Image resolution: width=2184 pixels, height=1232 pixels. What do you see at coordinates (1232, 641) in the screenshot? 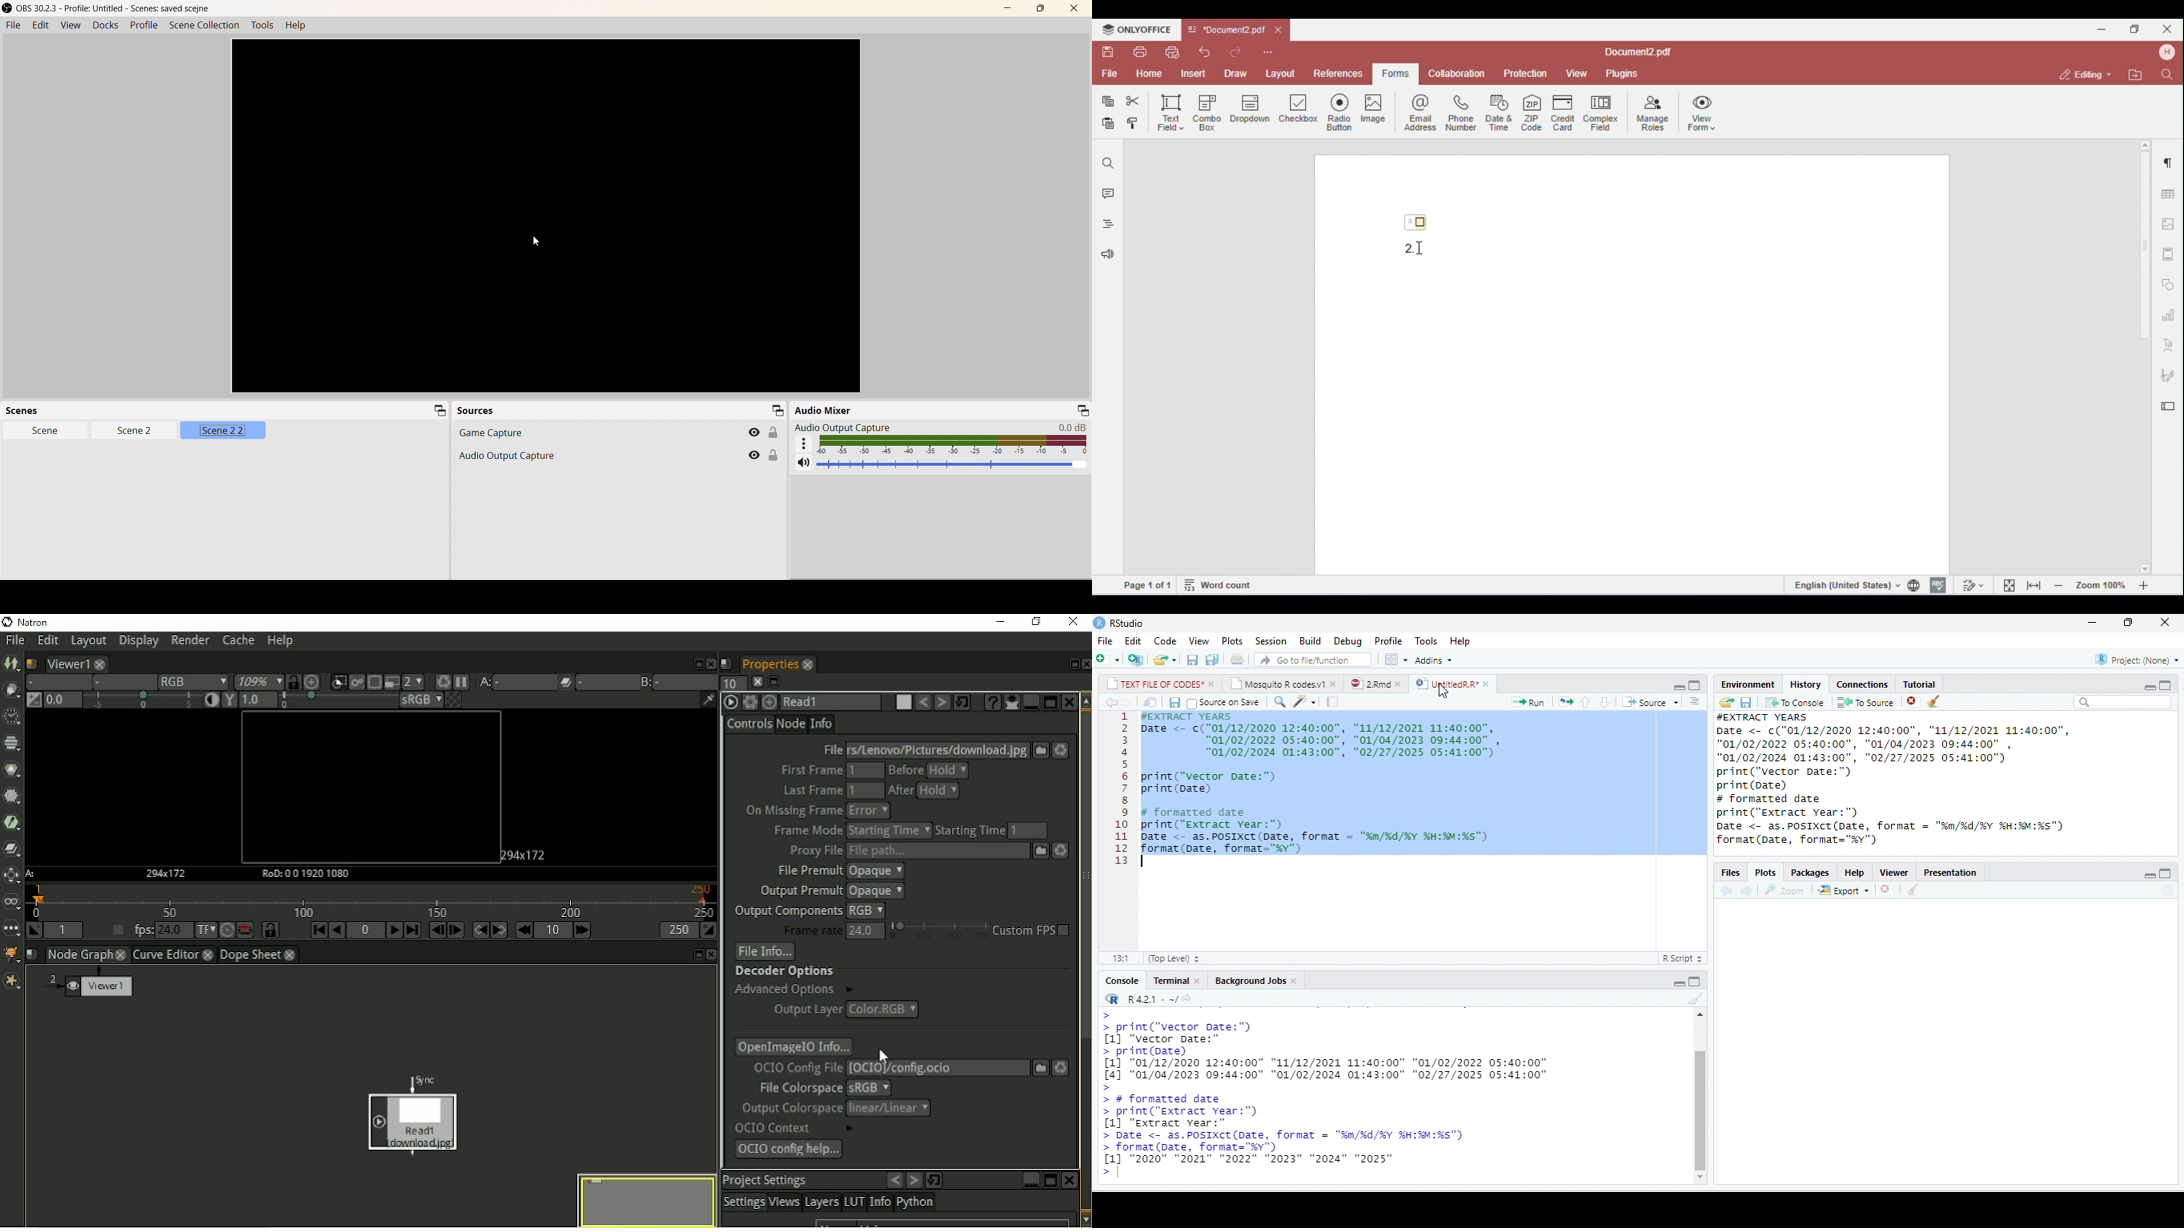
I see `Plots` at bounding box center [1232, 641].